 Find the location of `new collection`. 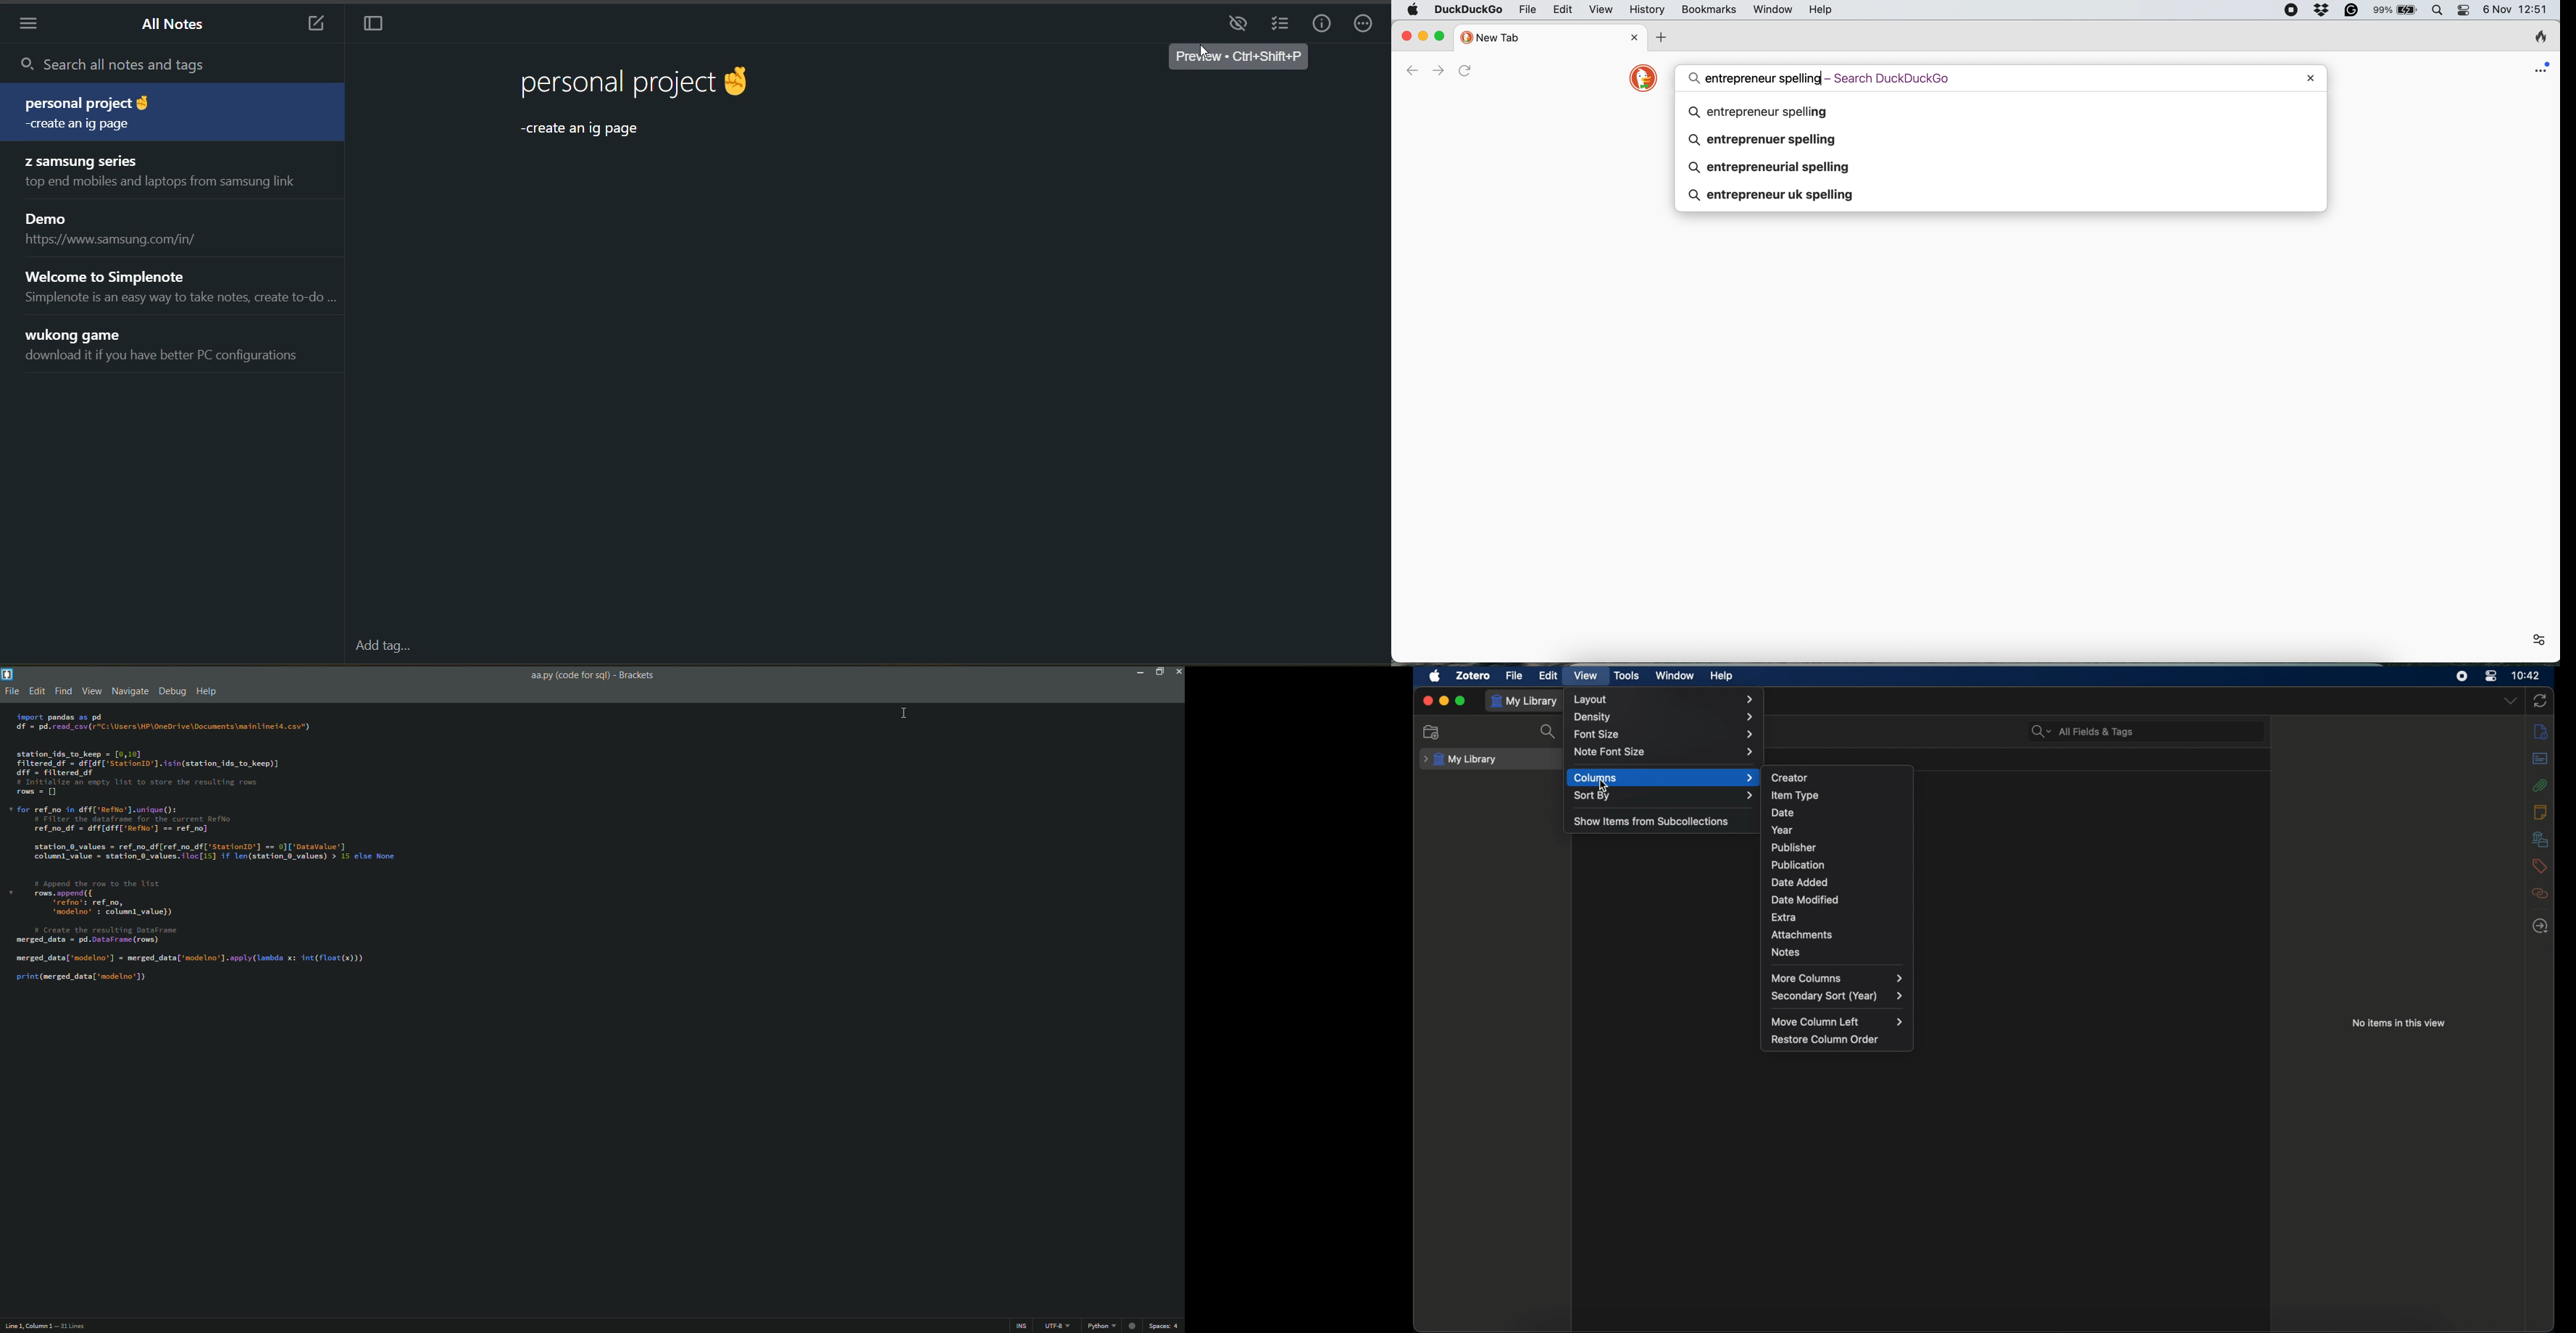

new collection is located at coordinates (1431, 732).